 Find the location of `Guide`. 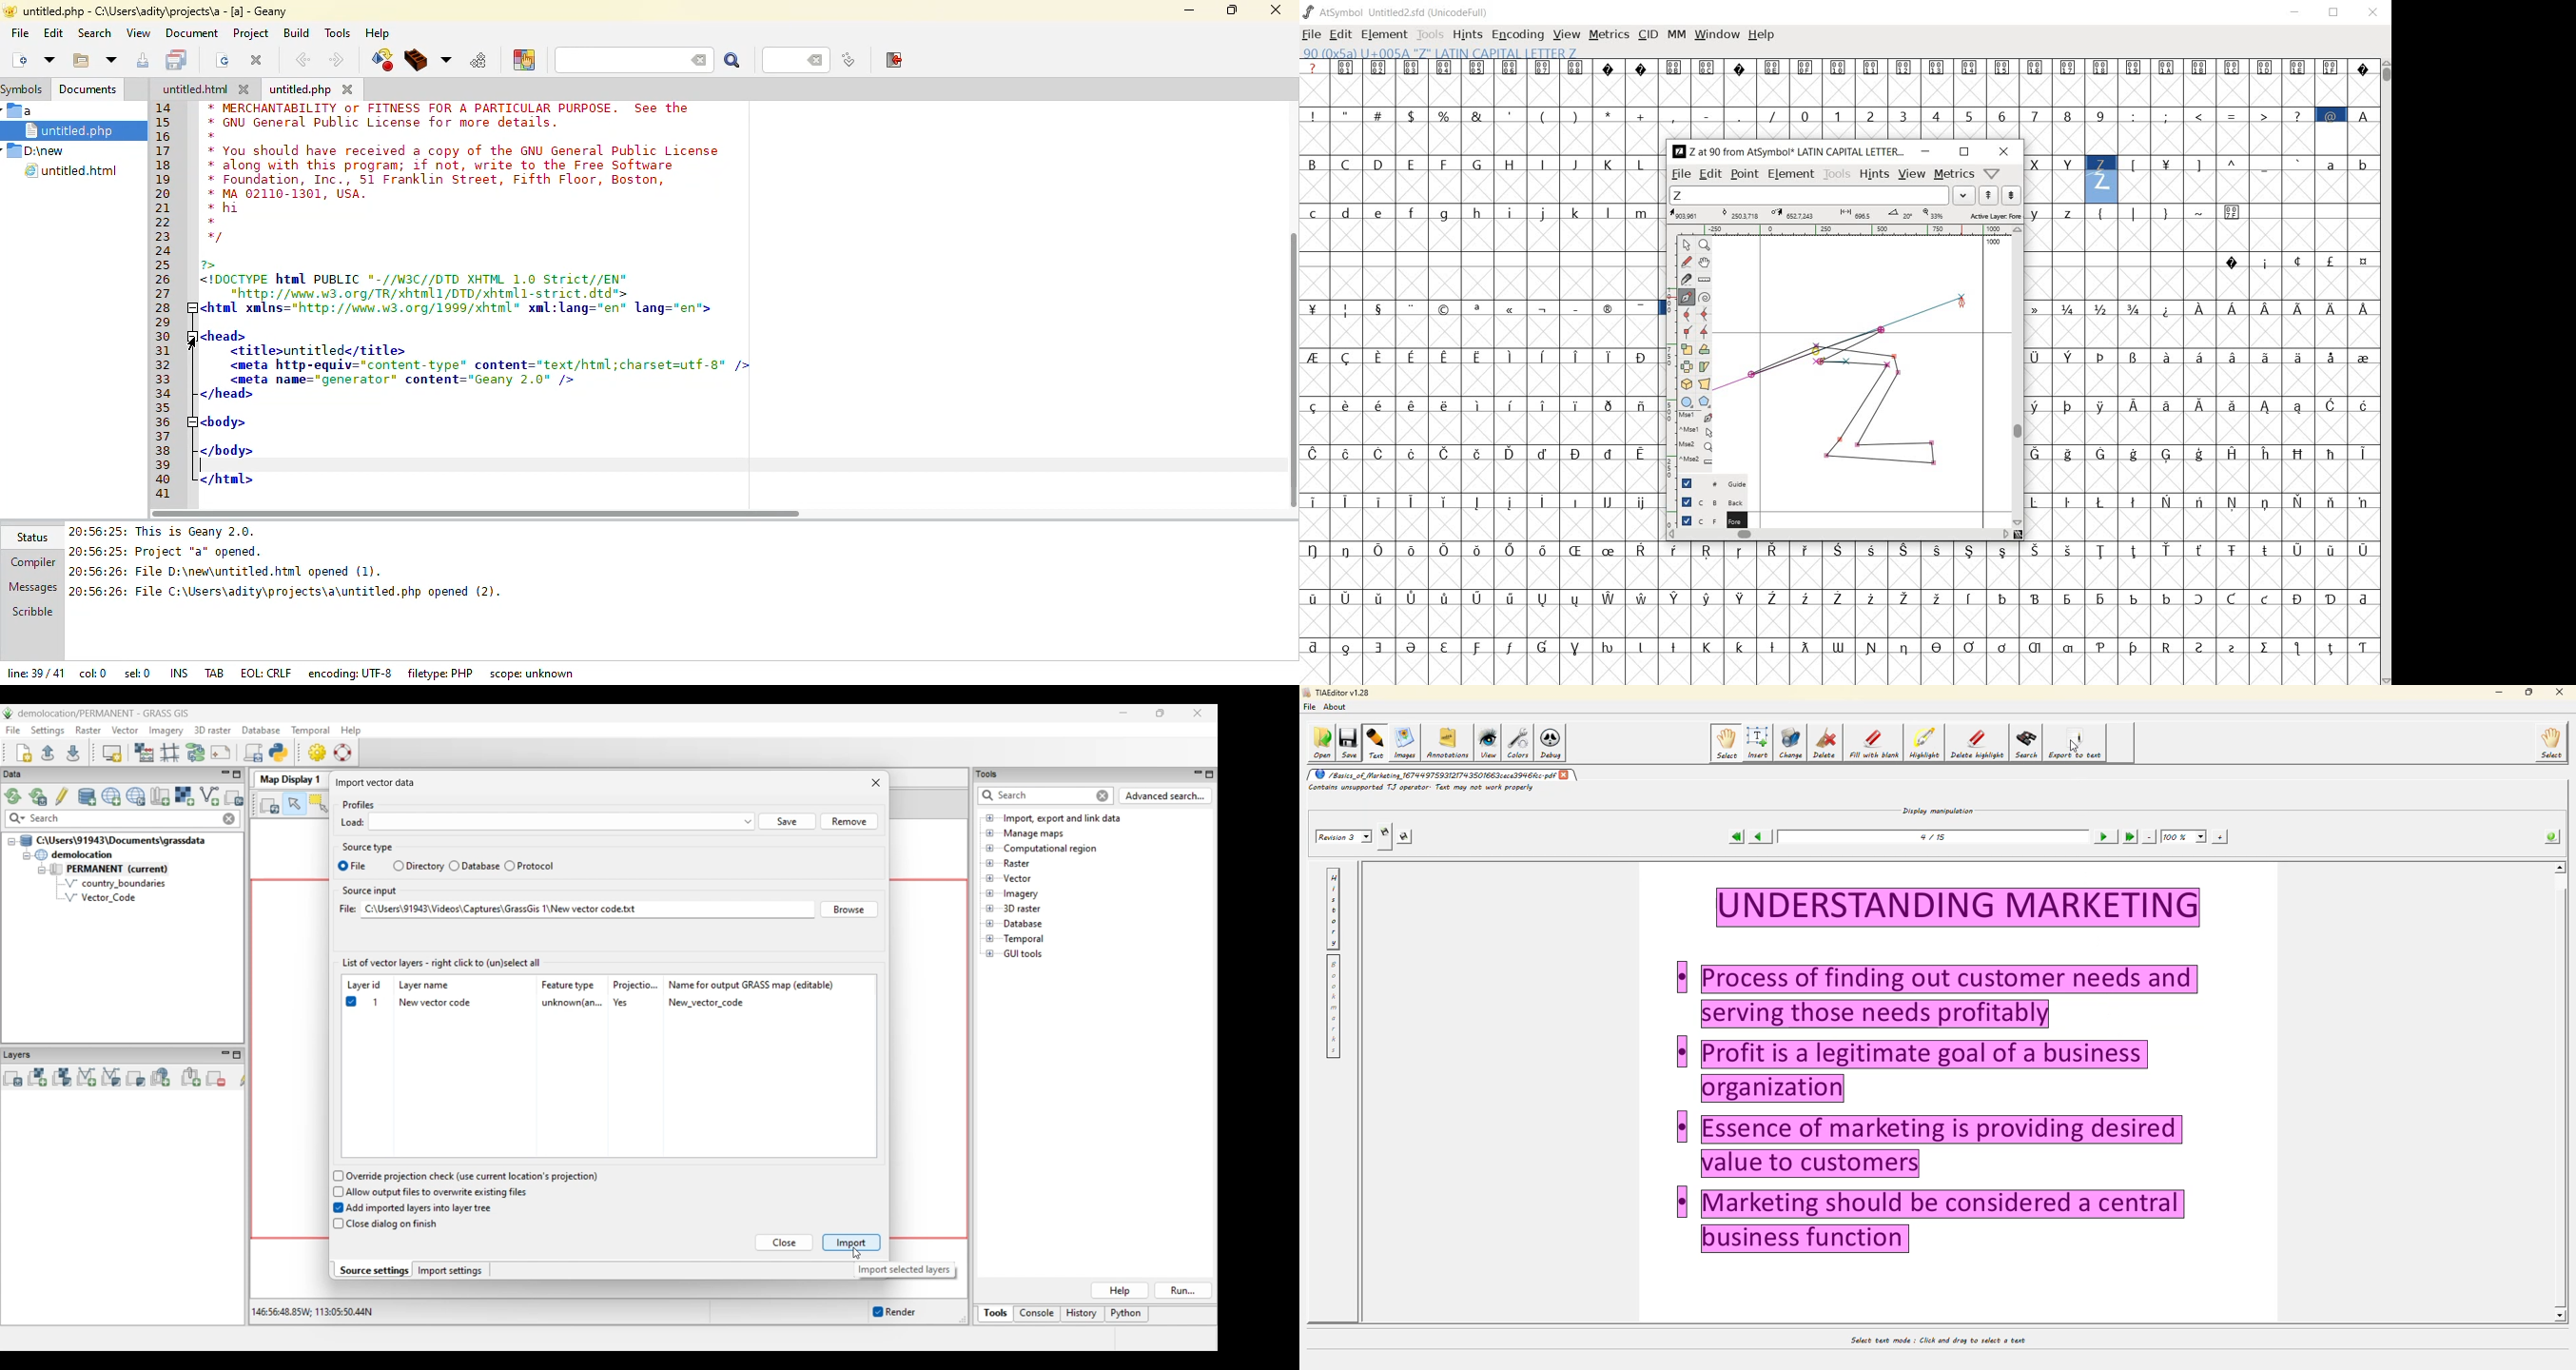

Guide is located at coordinates (1707, 483).